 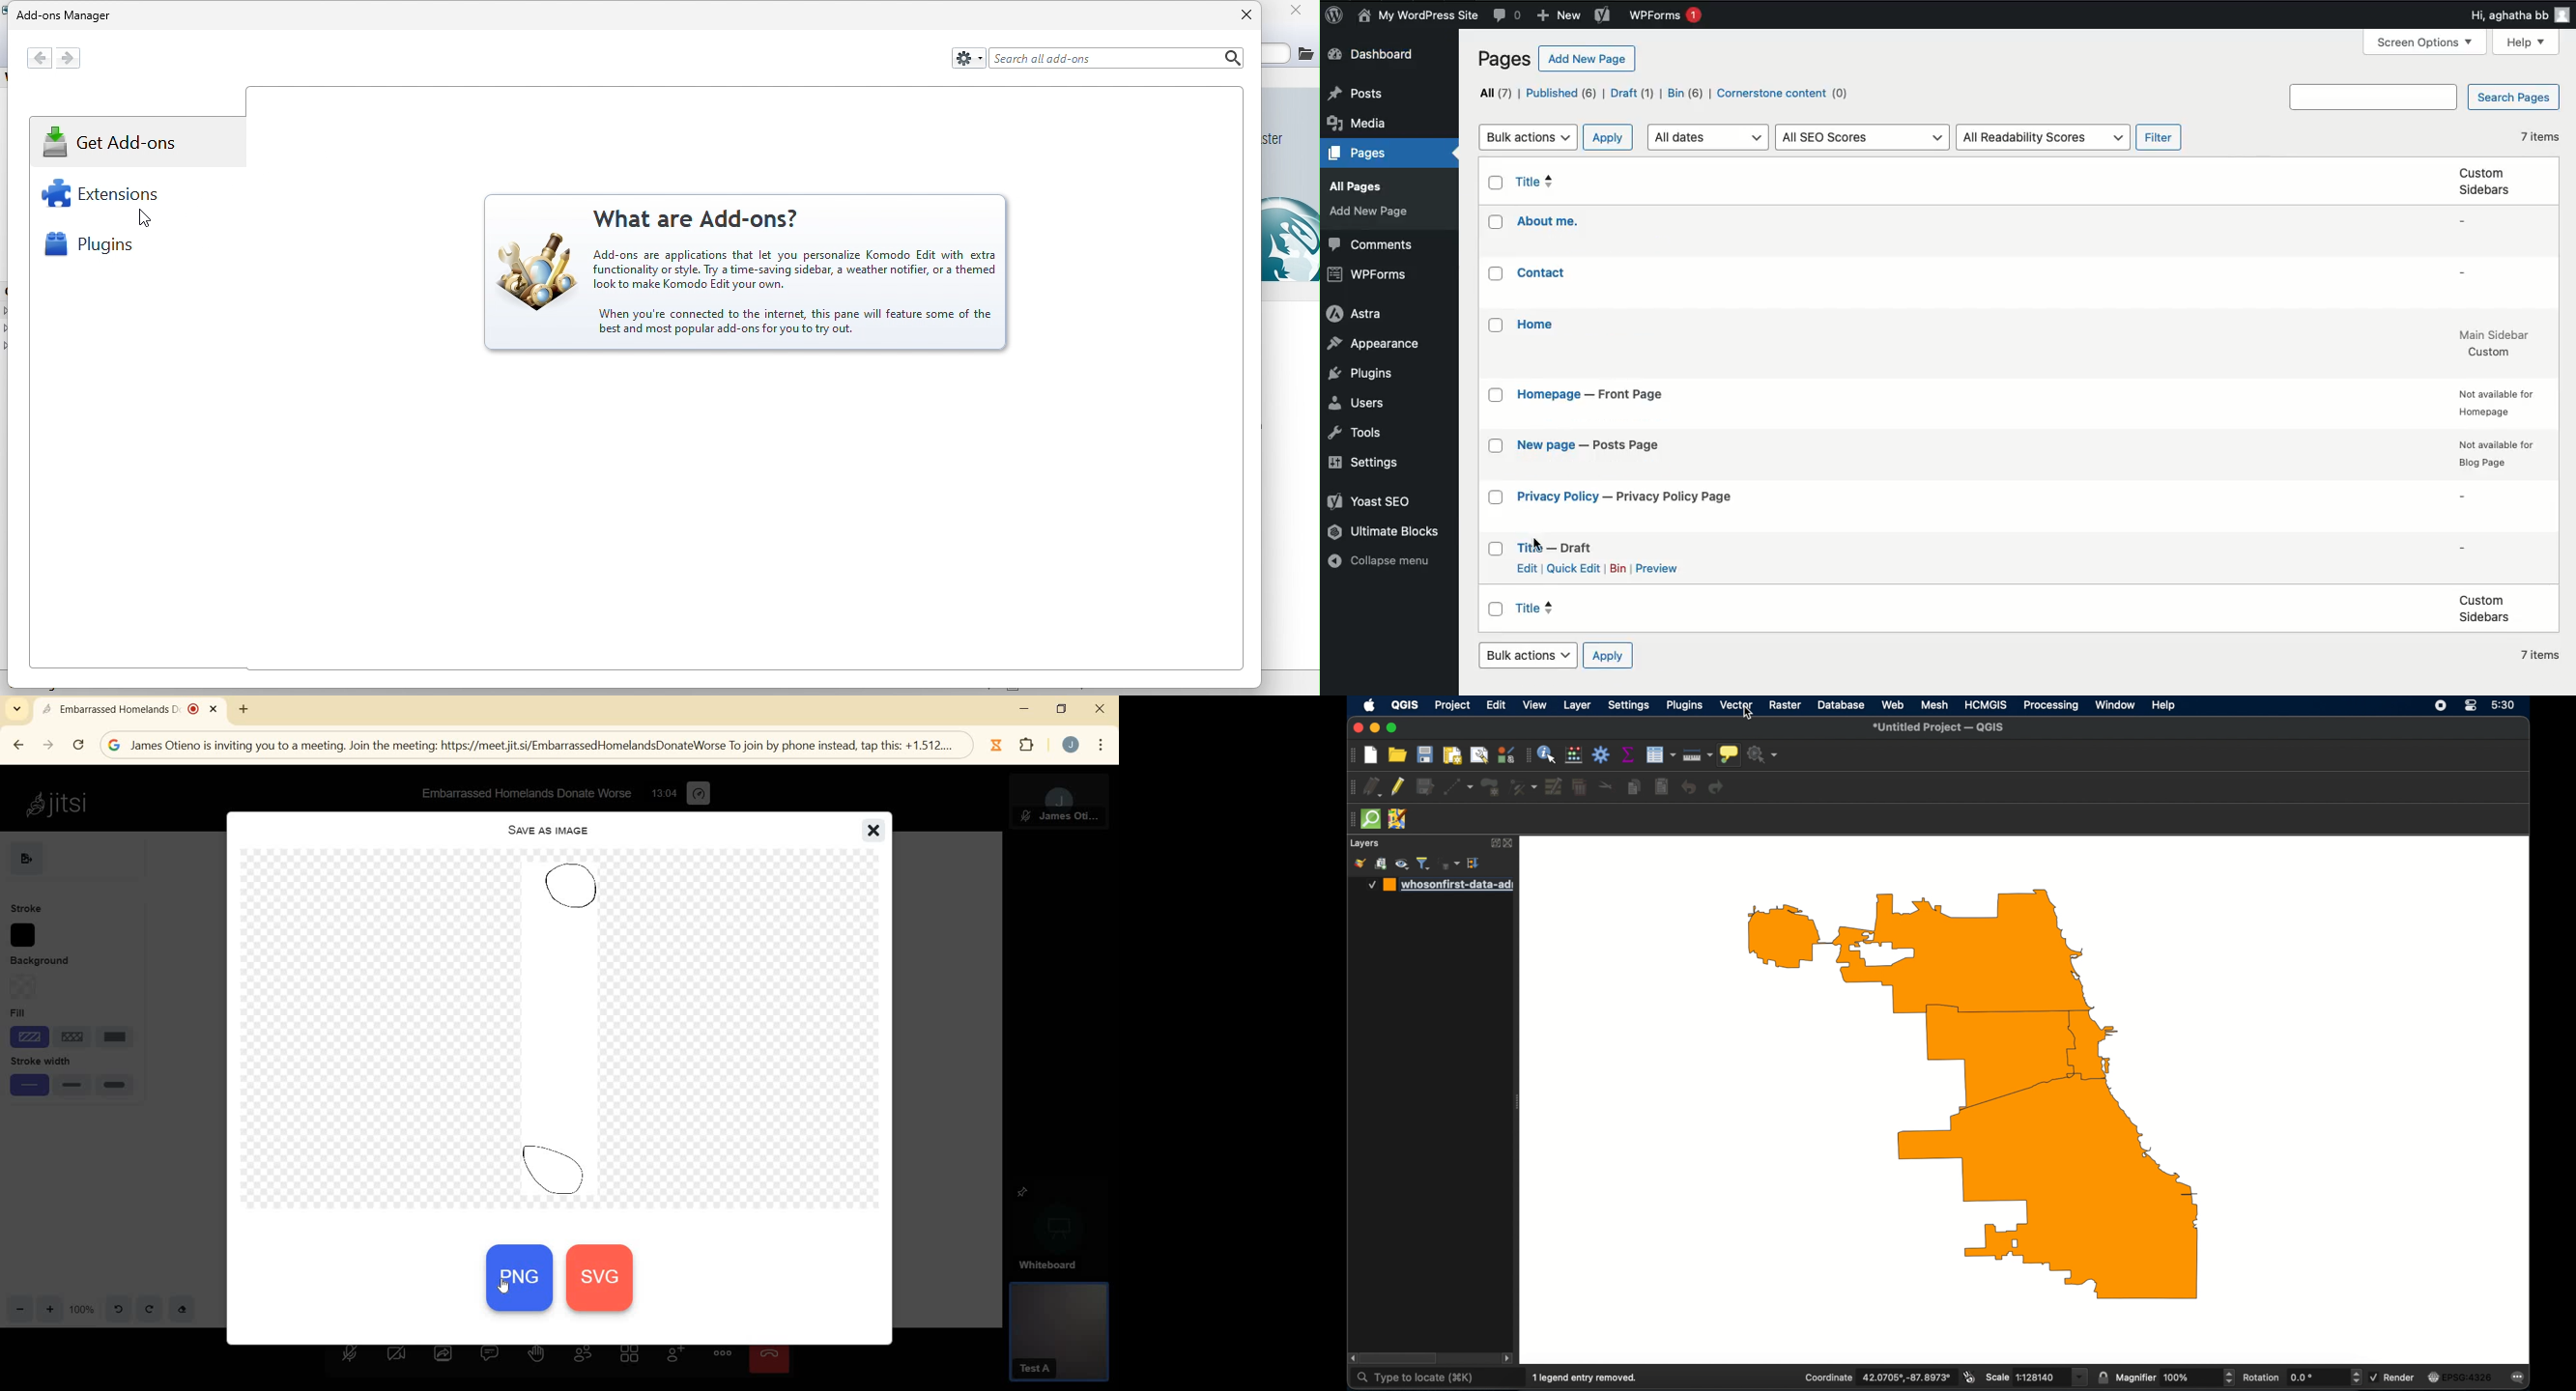 I want to click on Embarrassed Homelands Donate Worse, so click(x=528, y=793).